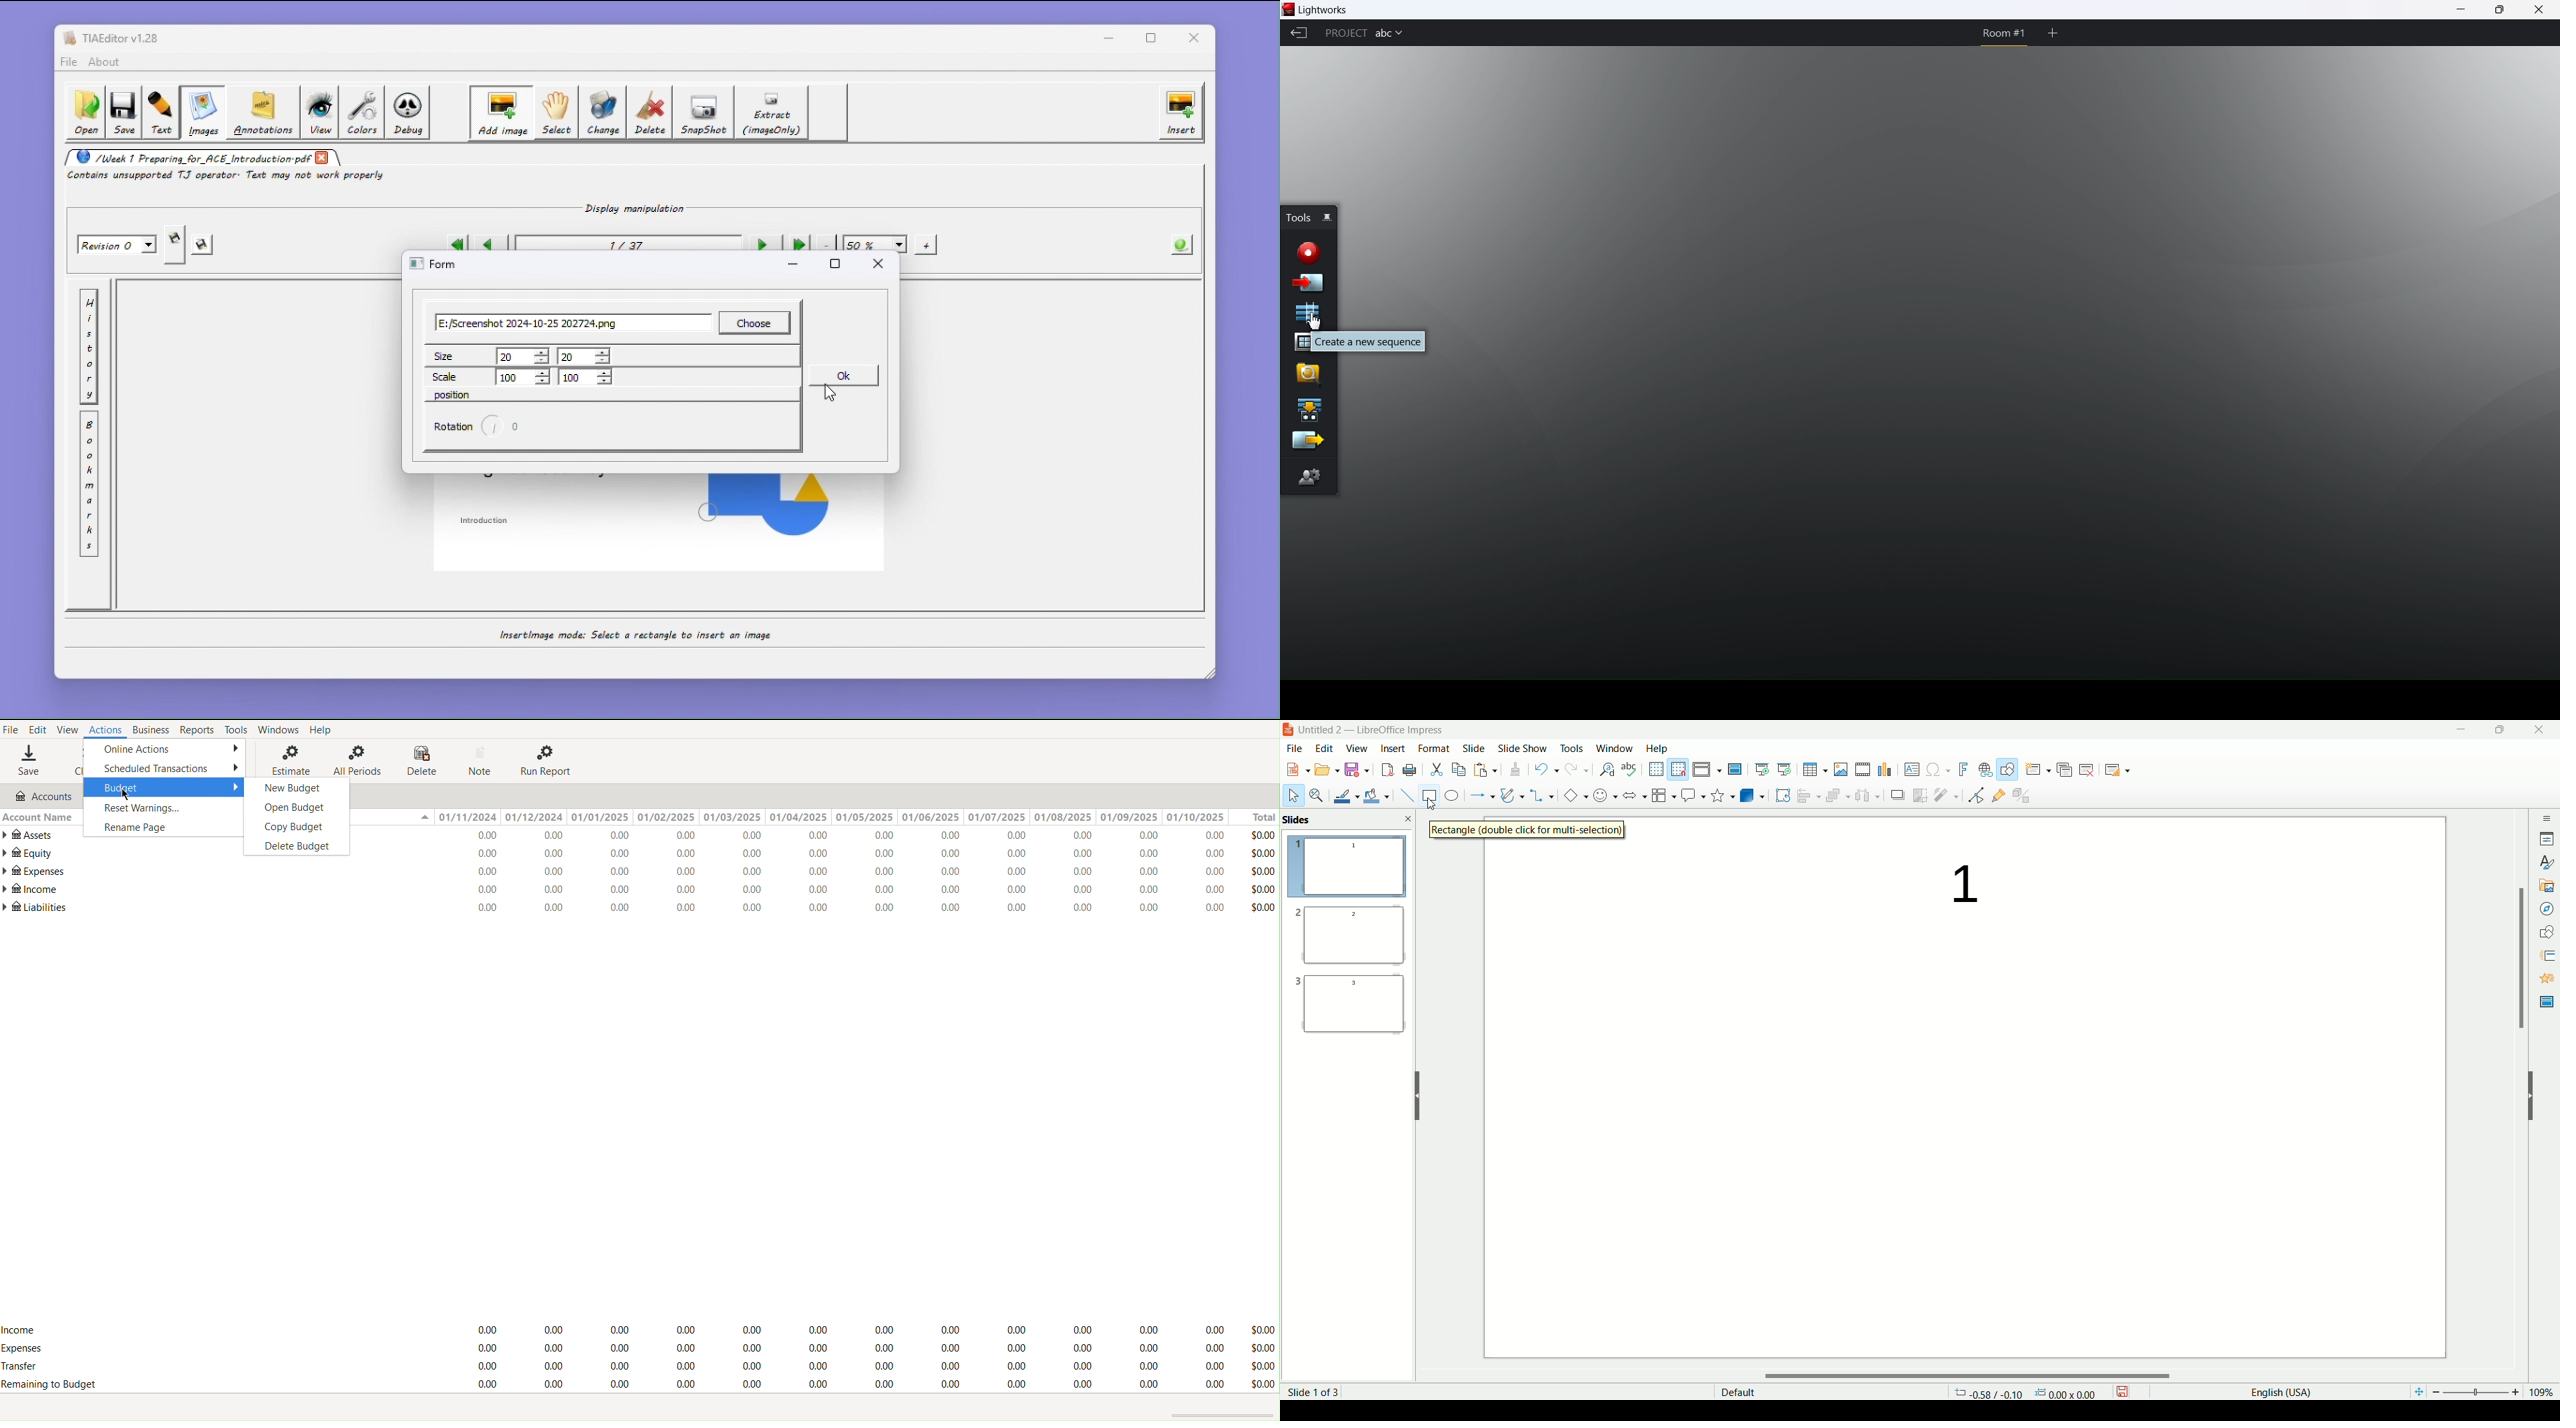  I want to click on Accounts, so click(42, 795).